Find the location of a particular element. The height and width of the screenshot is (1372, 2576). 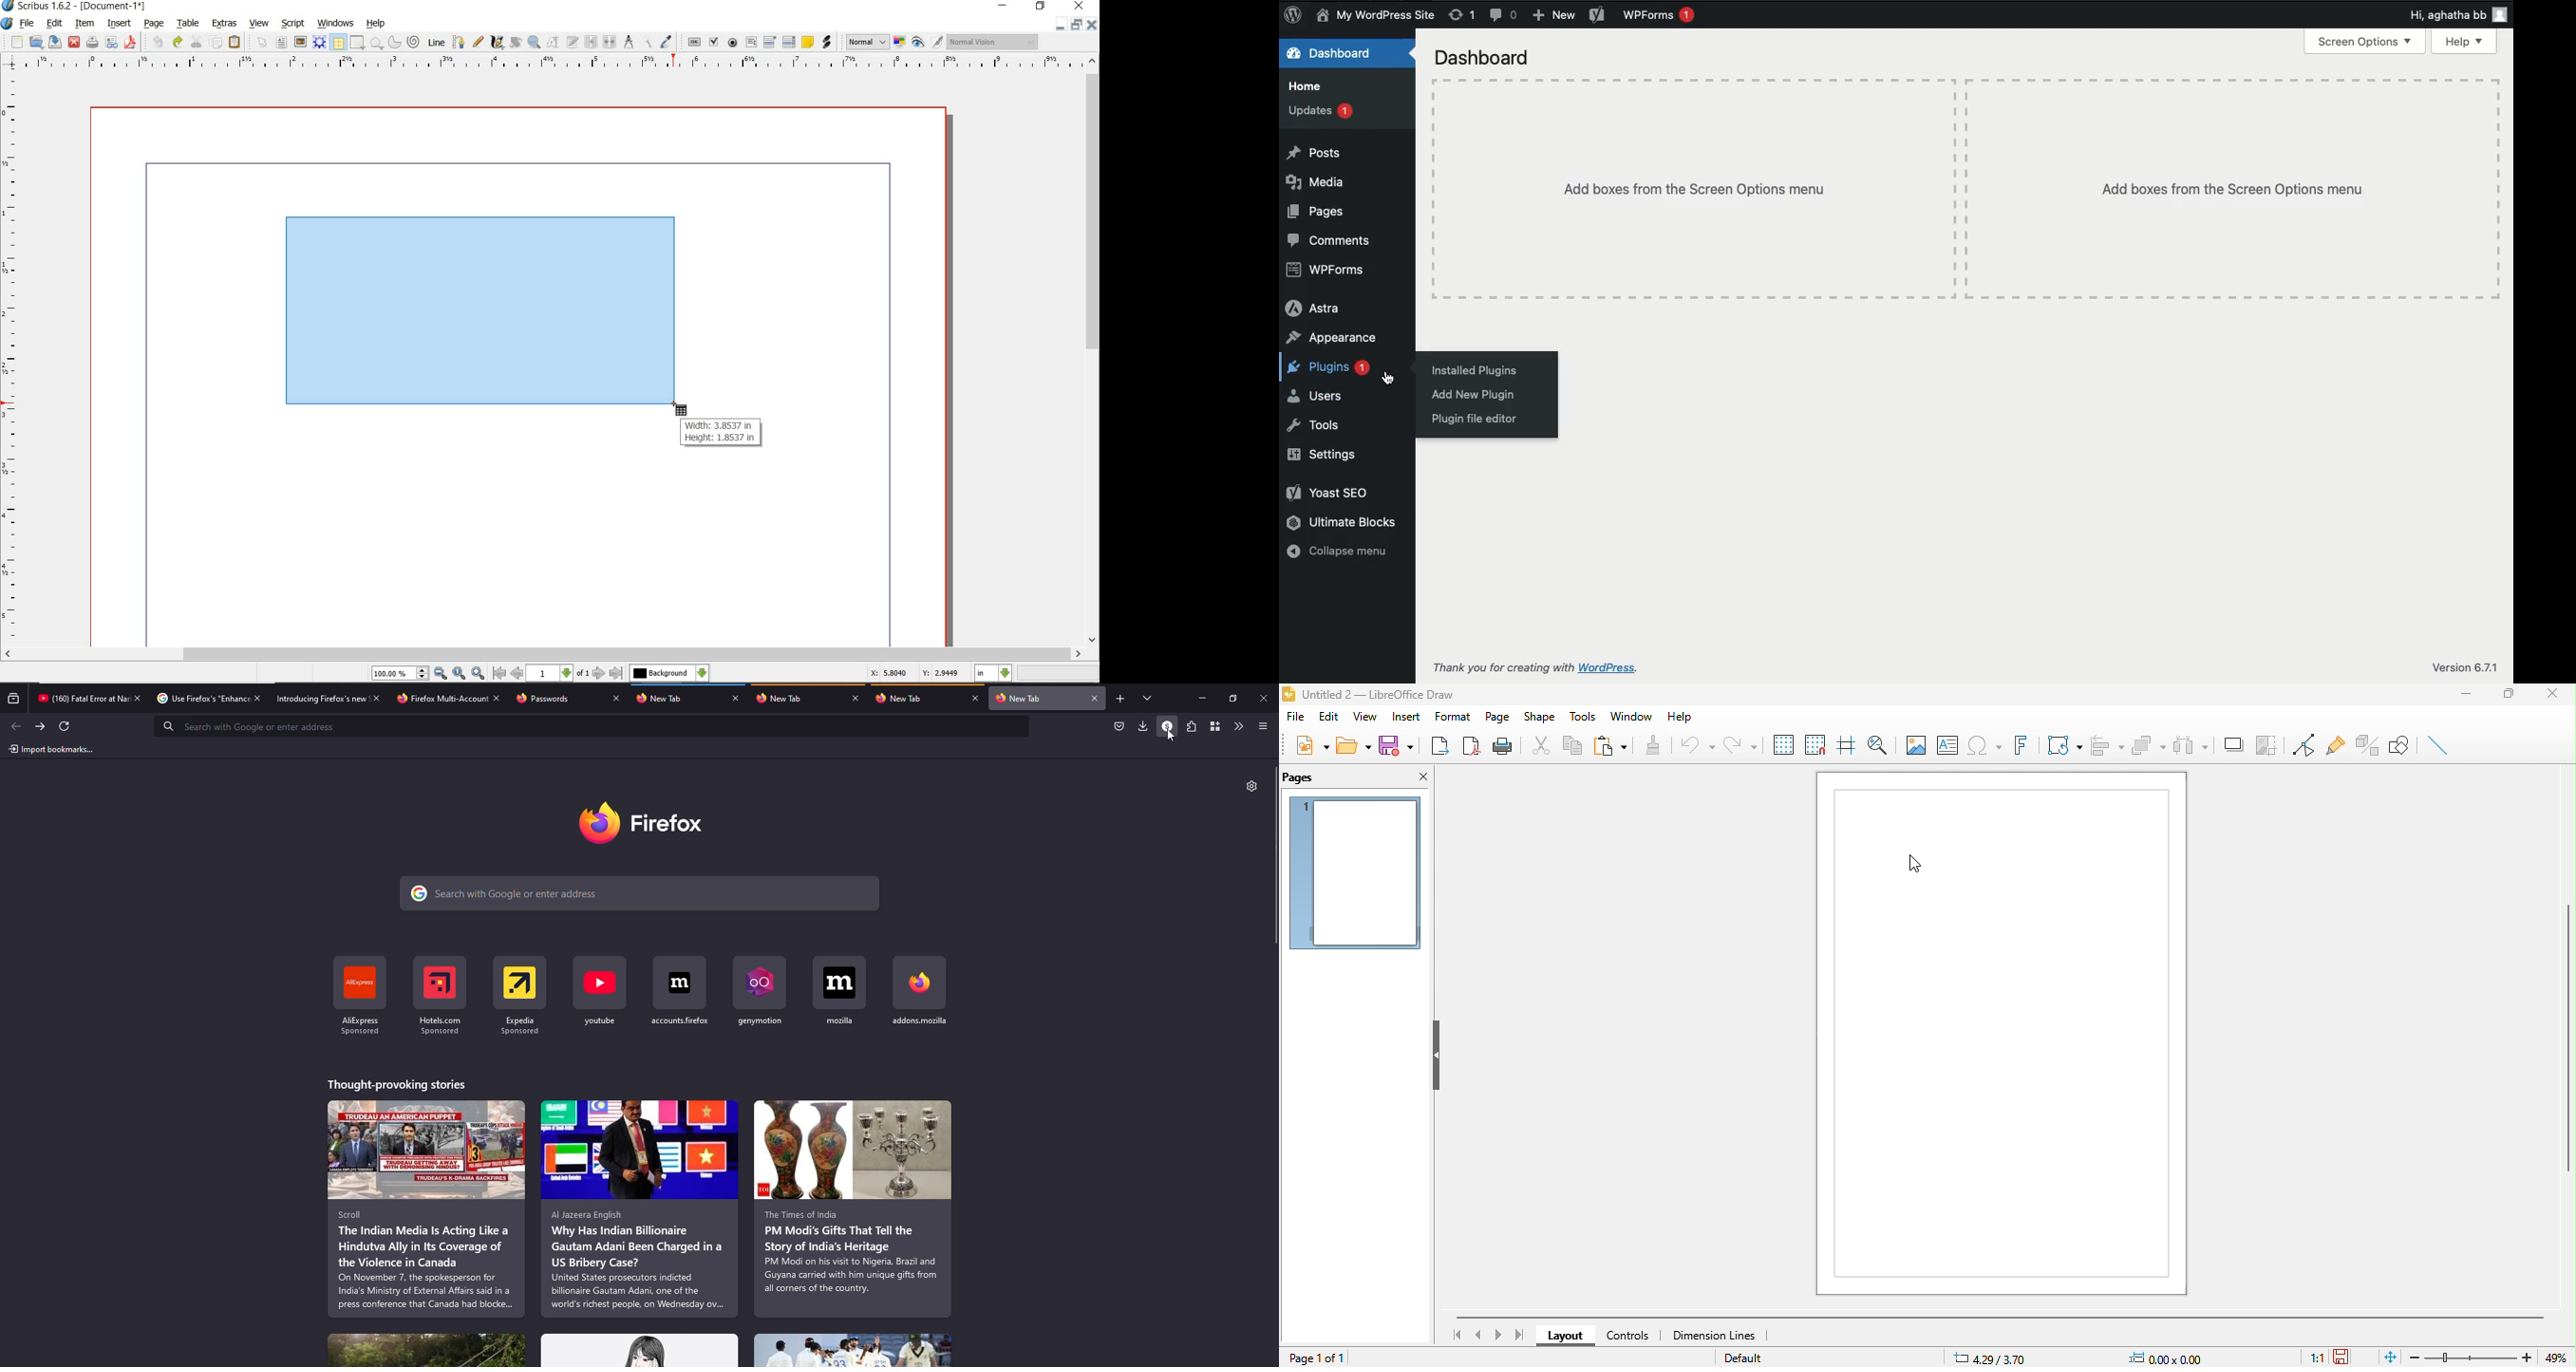

Plugin file editor is located at coordinates (1477, 420).